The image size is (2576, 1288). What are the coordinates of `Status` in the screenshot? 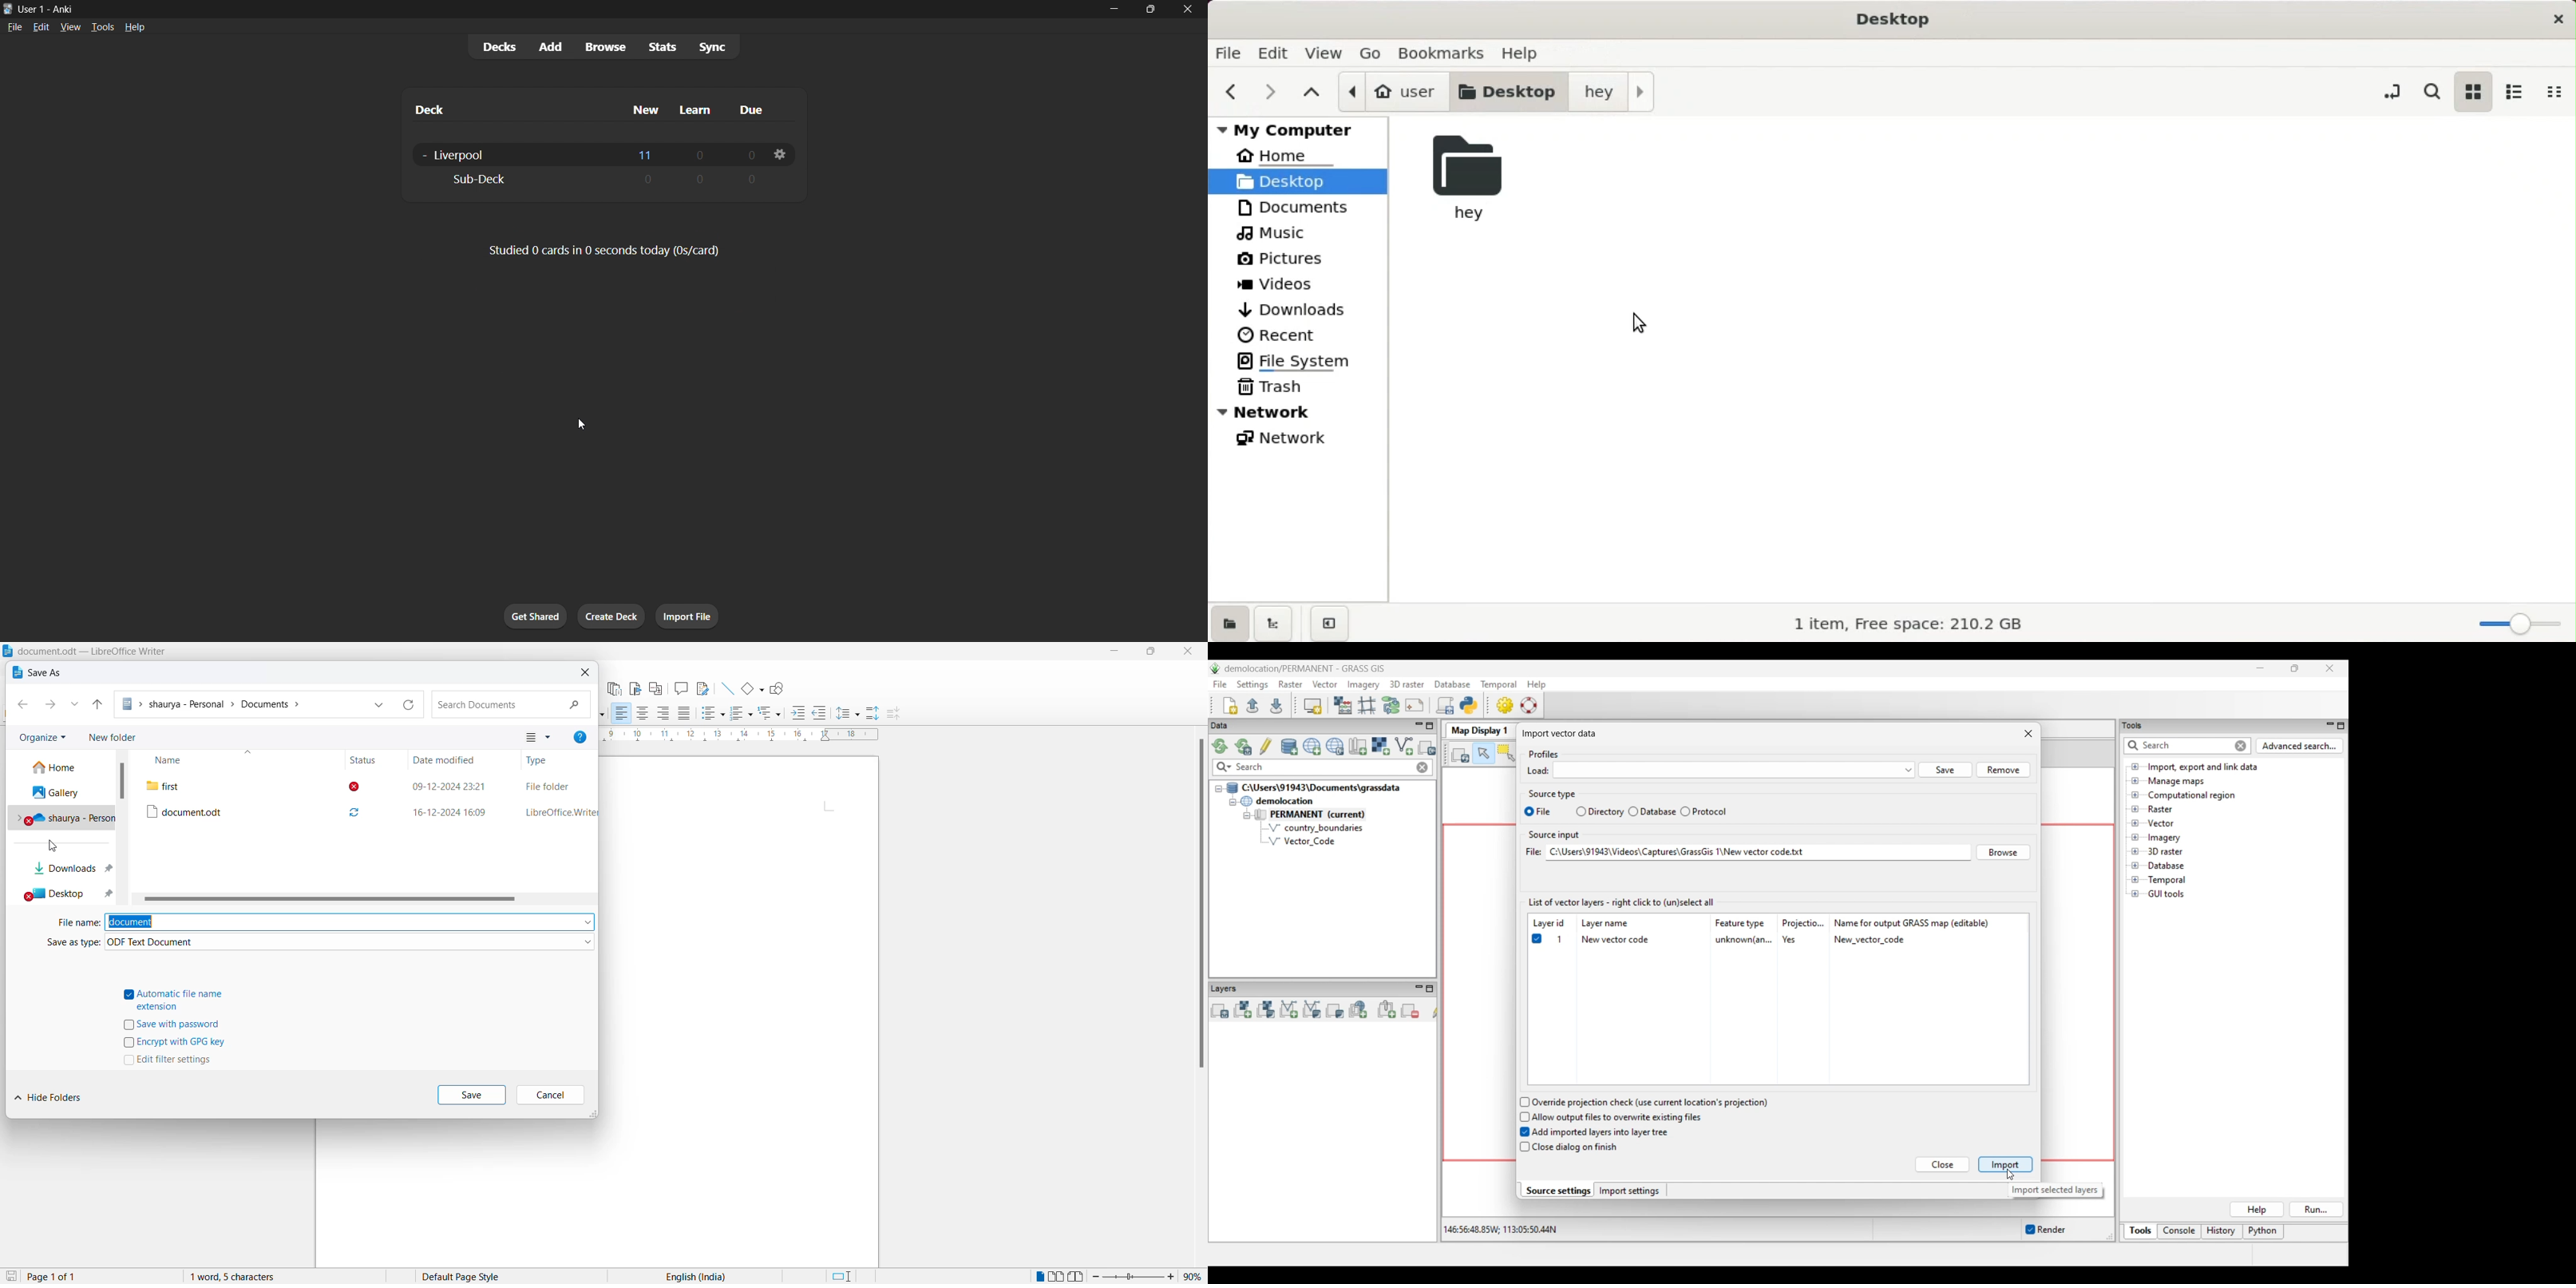 It's located at (362, 760).